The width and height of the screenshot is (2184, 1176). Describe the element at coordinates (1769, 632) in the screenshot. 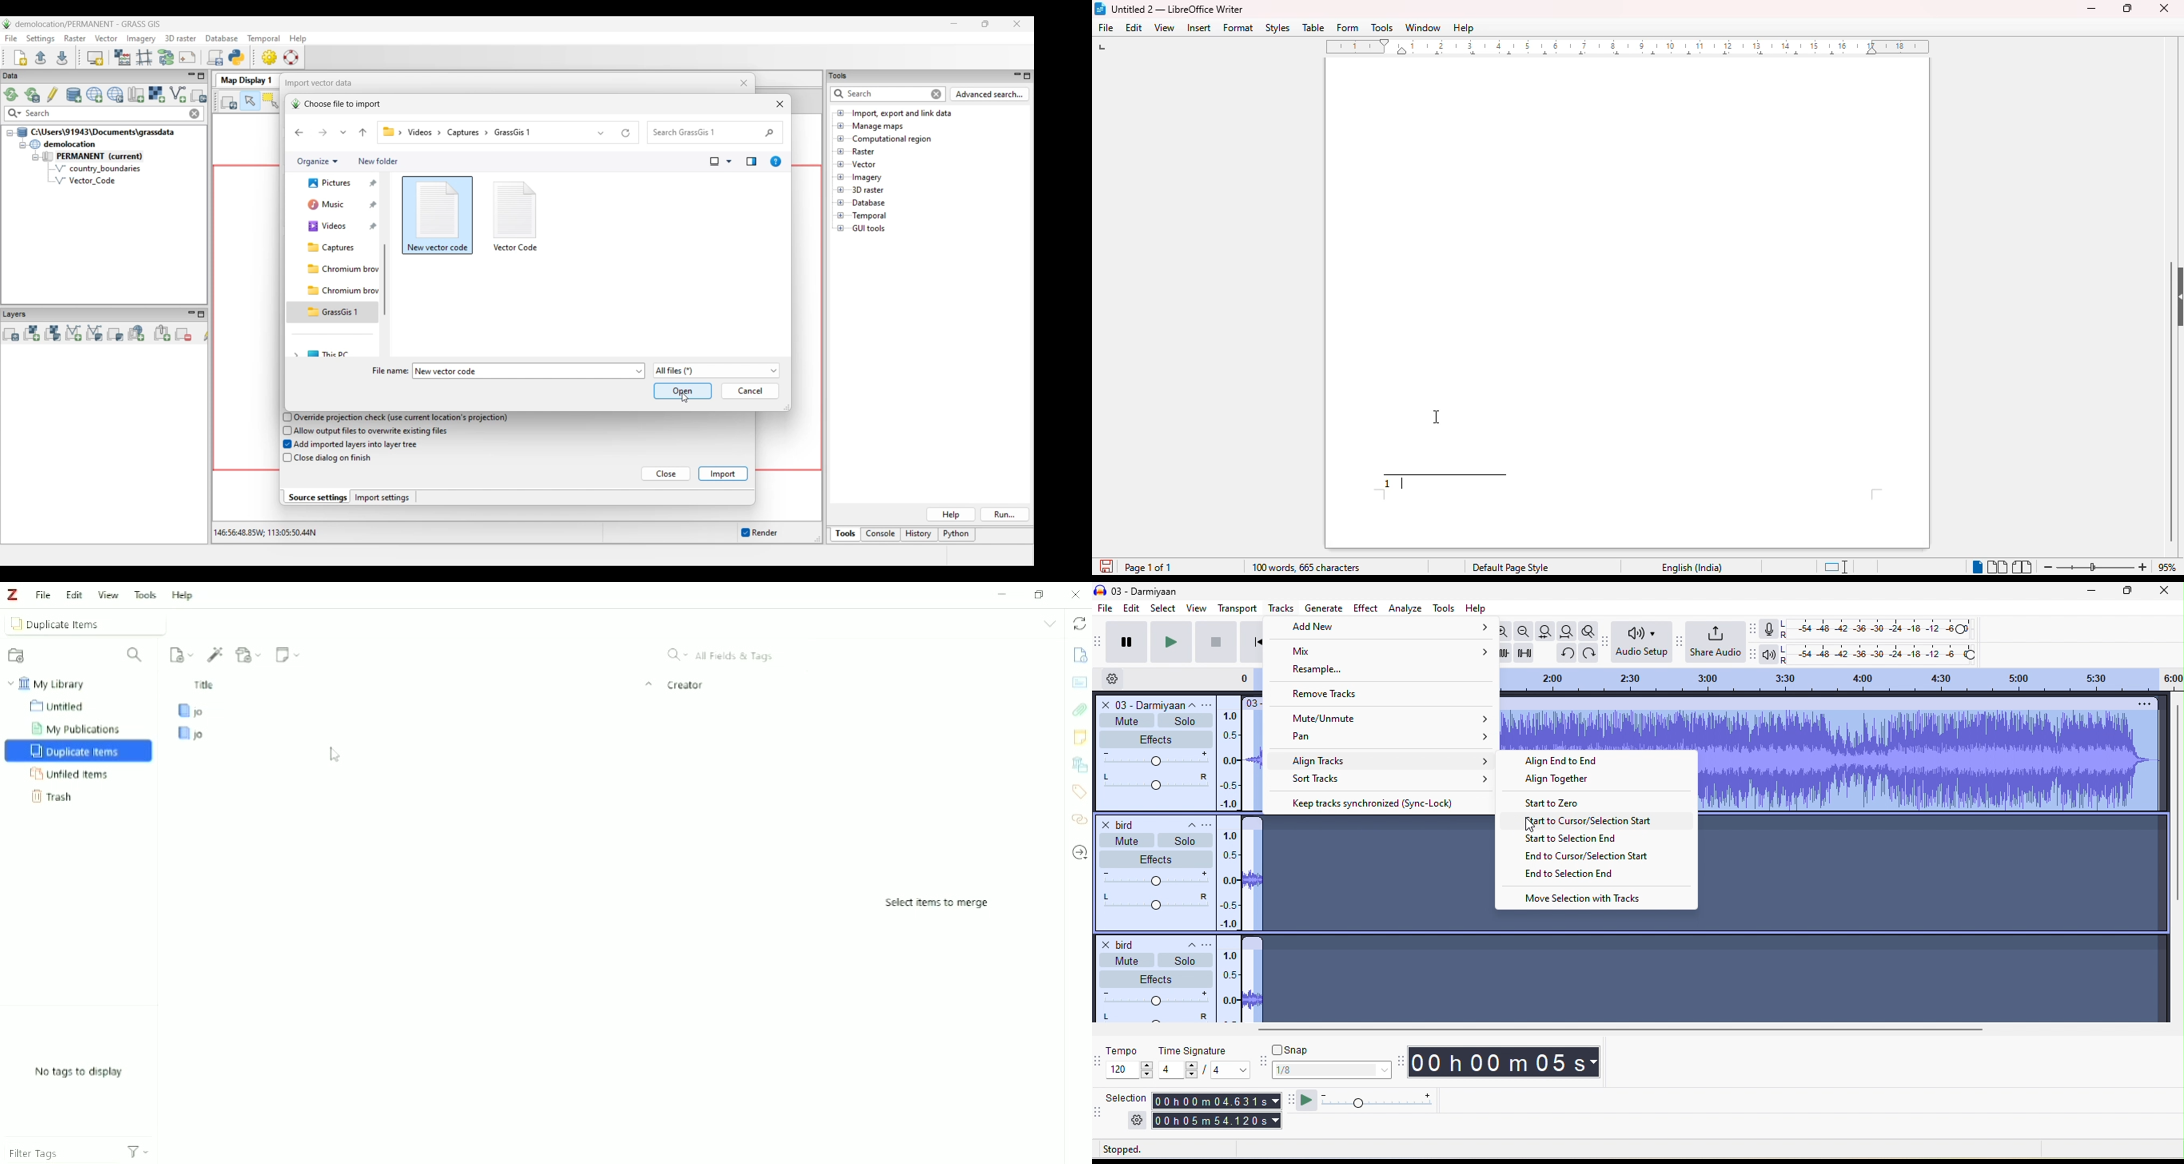

I see `record meter` at that location.